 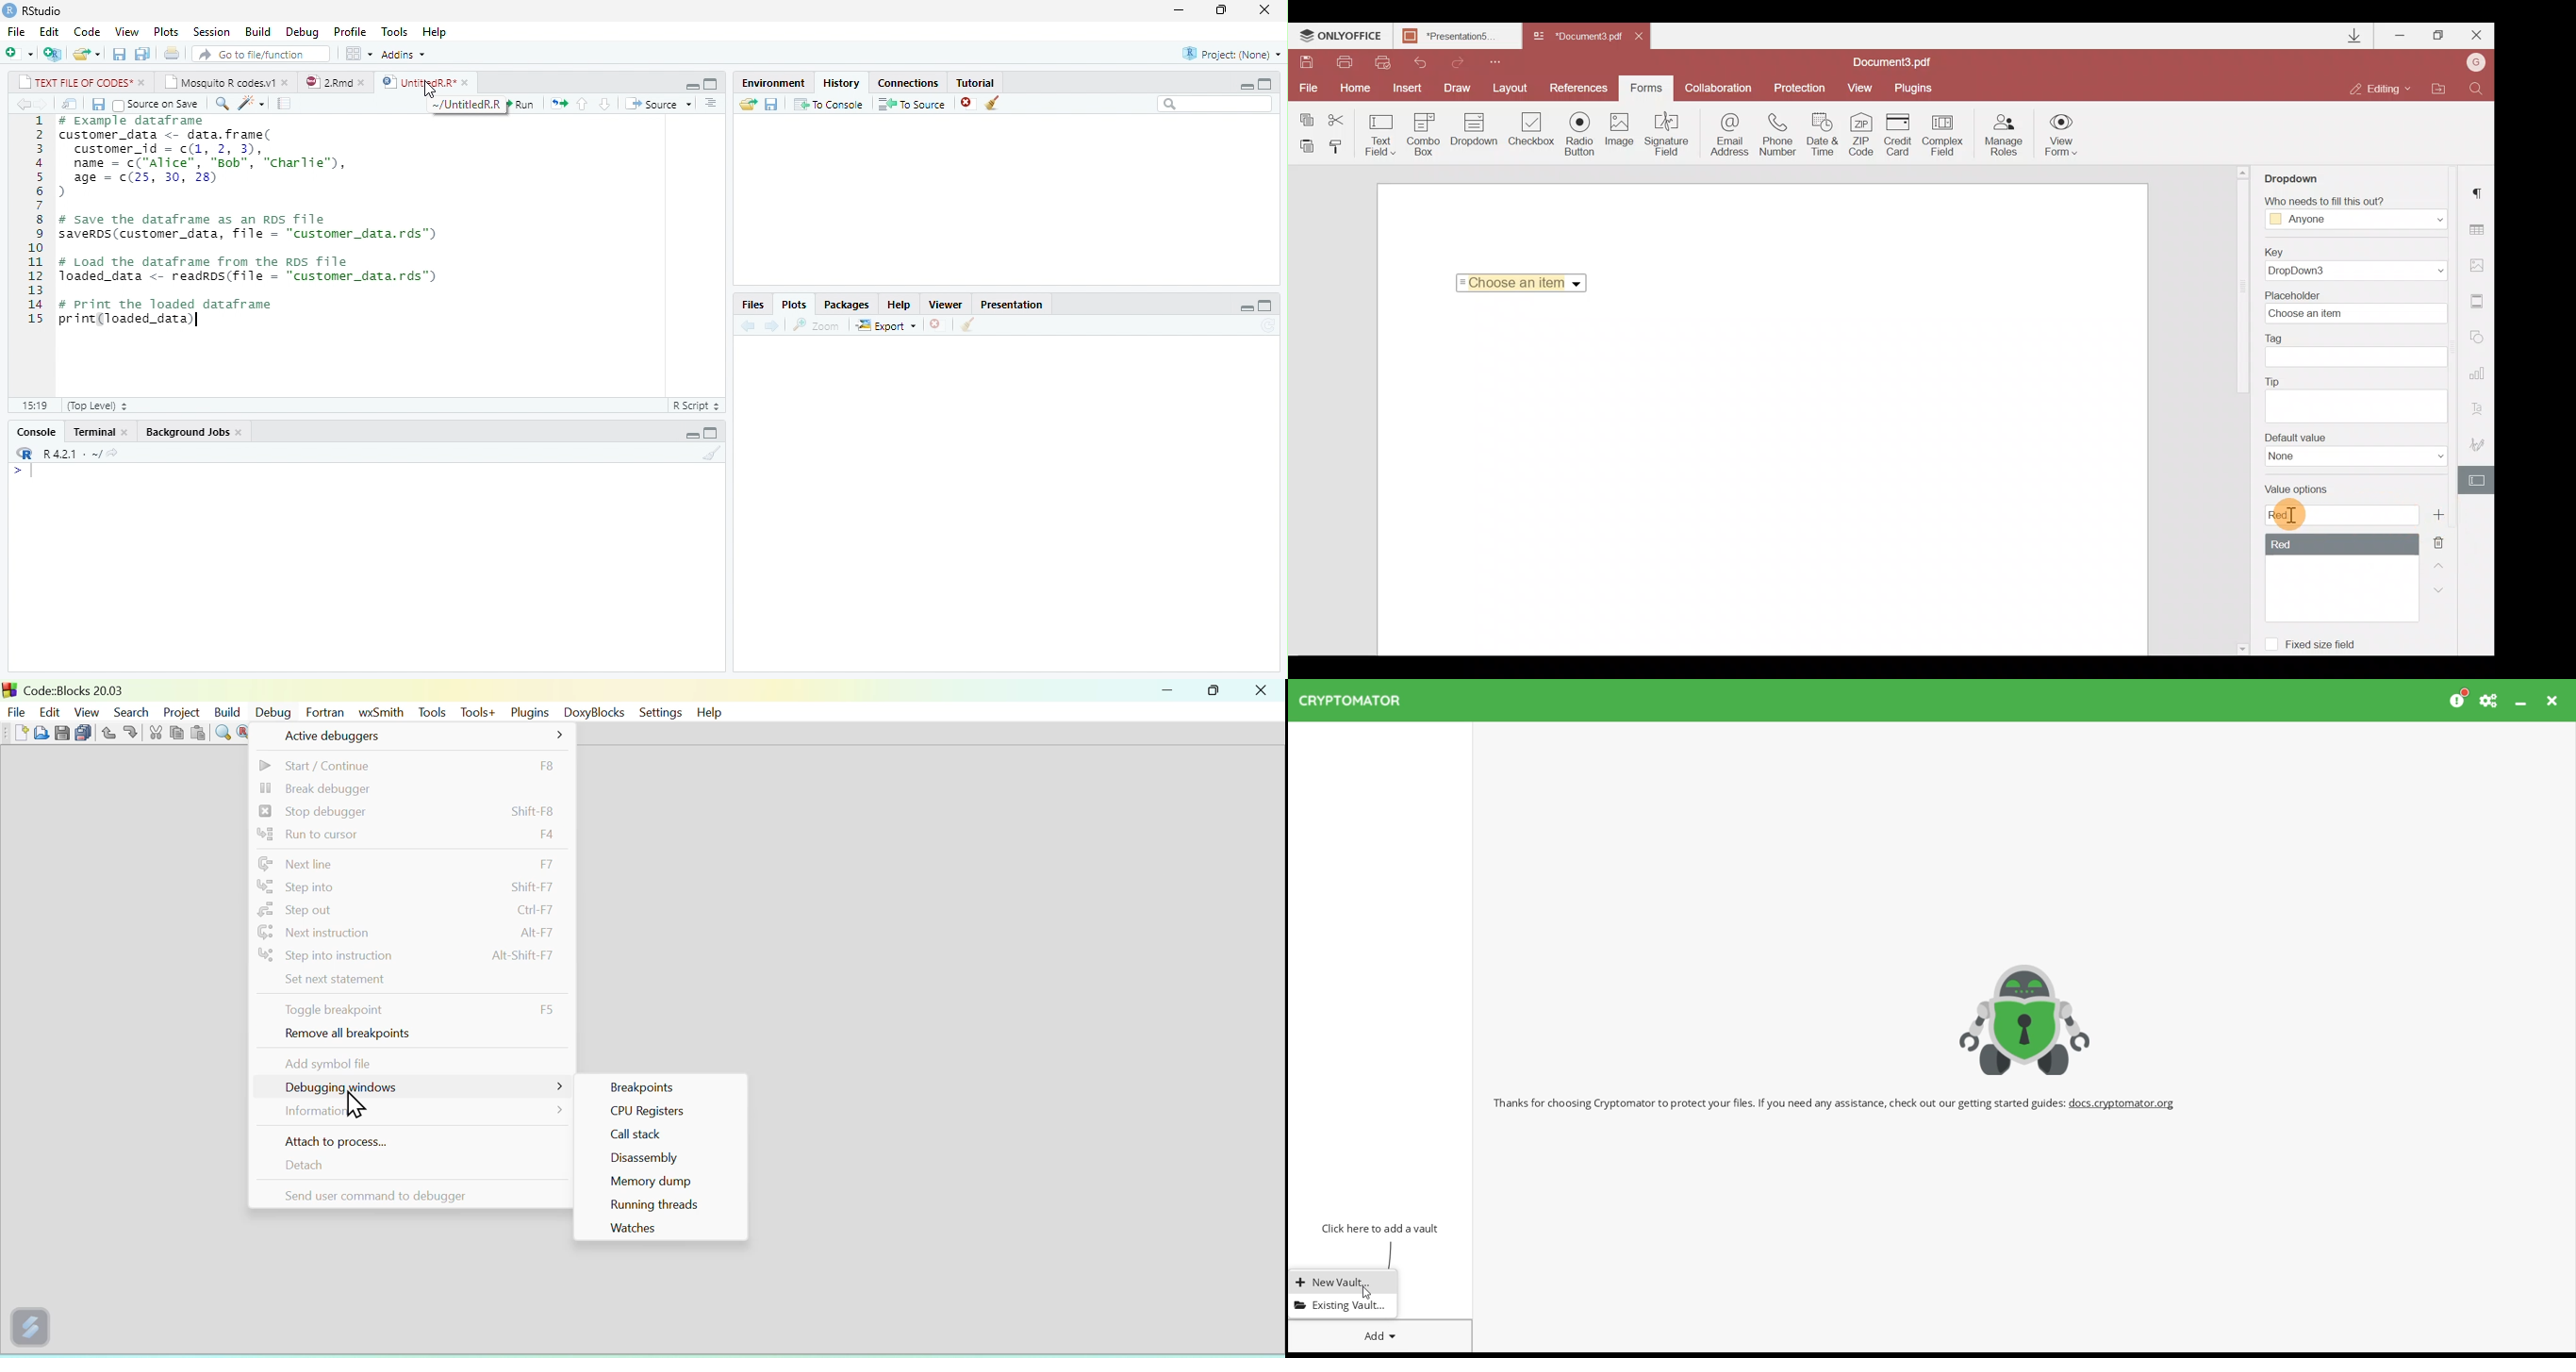 What do you see at coordinates (379, 712) in the screenshot?
I see `wxSmith` at bounding box center [379, 712].